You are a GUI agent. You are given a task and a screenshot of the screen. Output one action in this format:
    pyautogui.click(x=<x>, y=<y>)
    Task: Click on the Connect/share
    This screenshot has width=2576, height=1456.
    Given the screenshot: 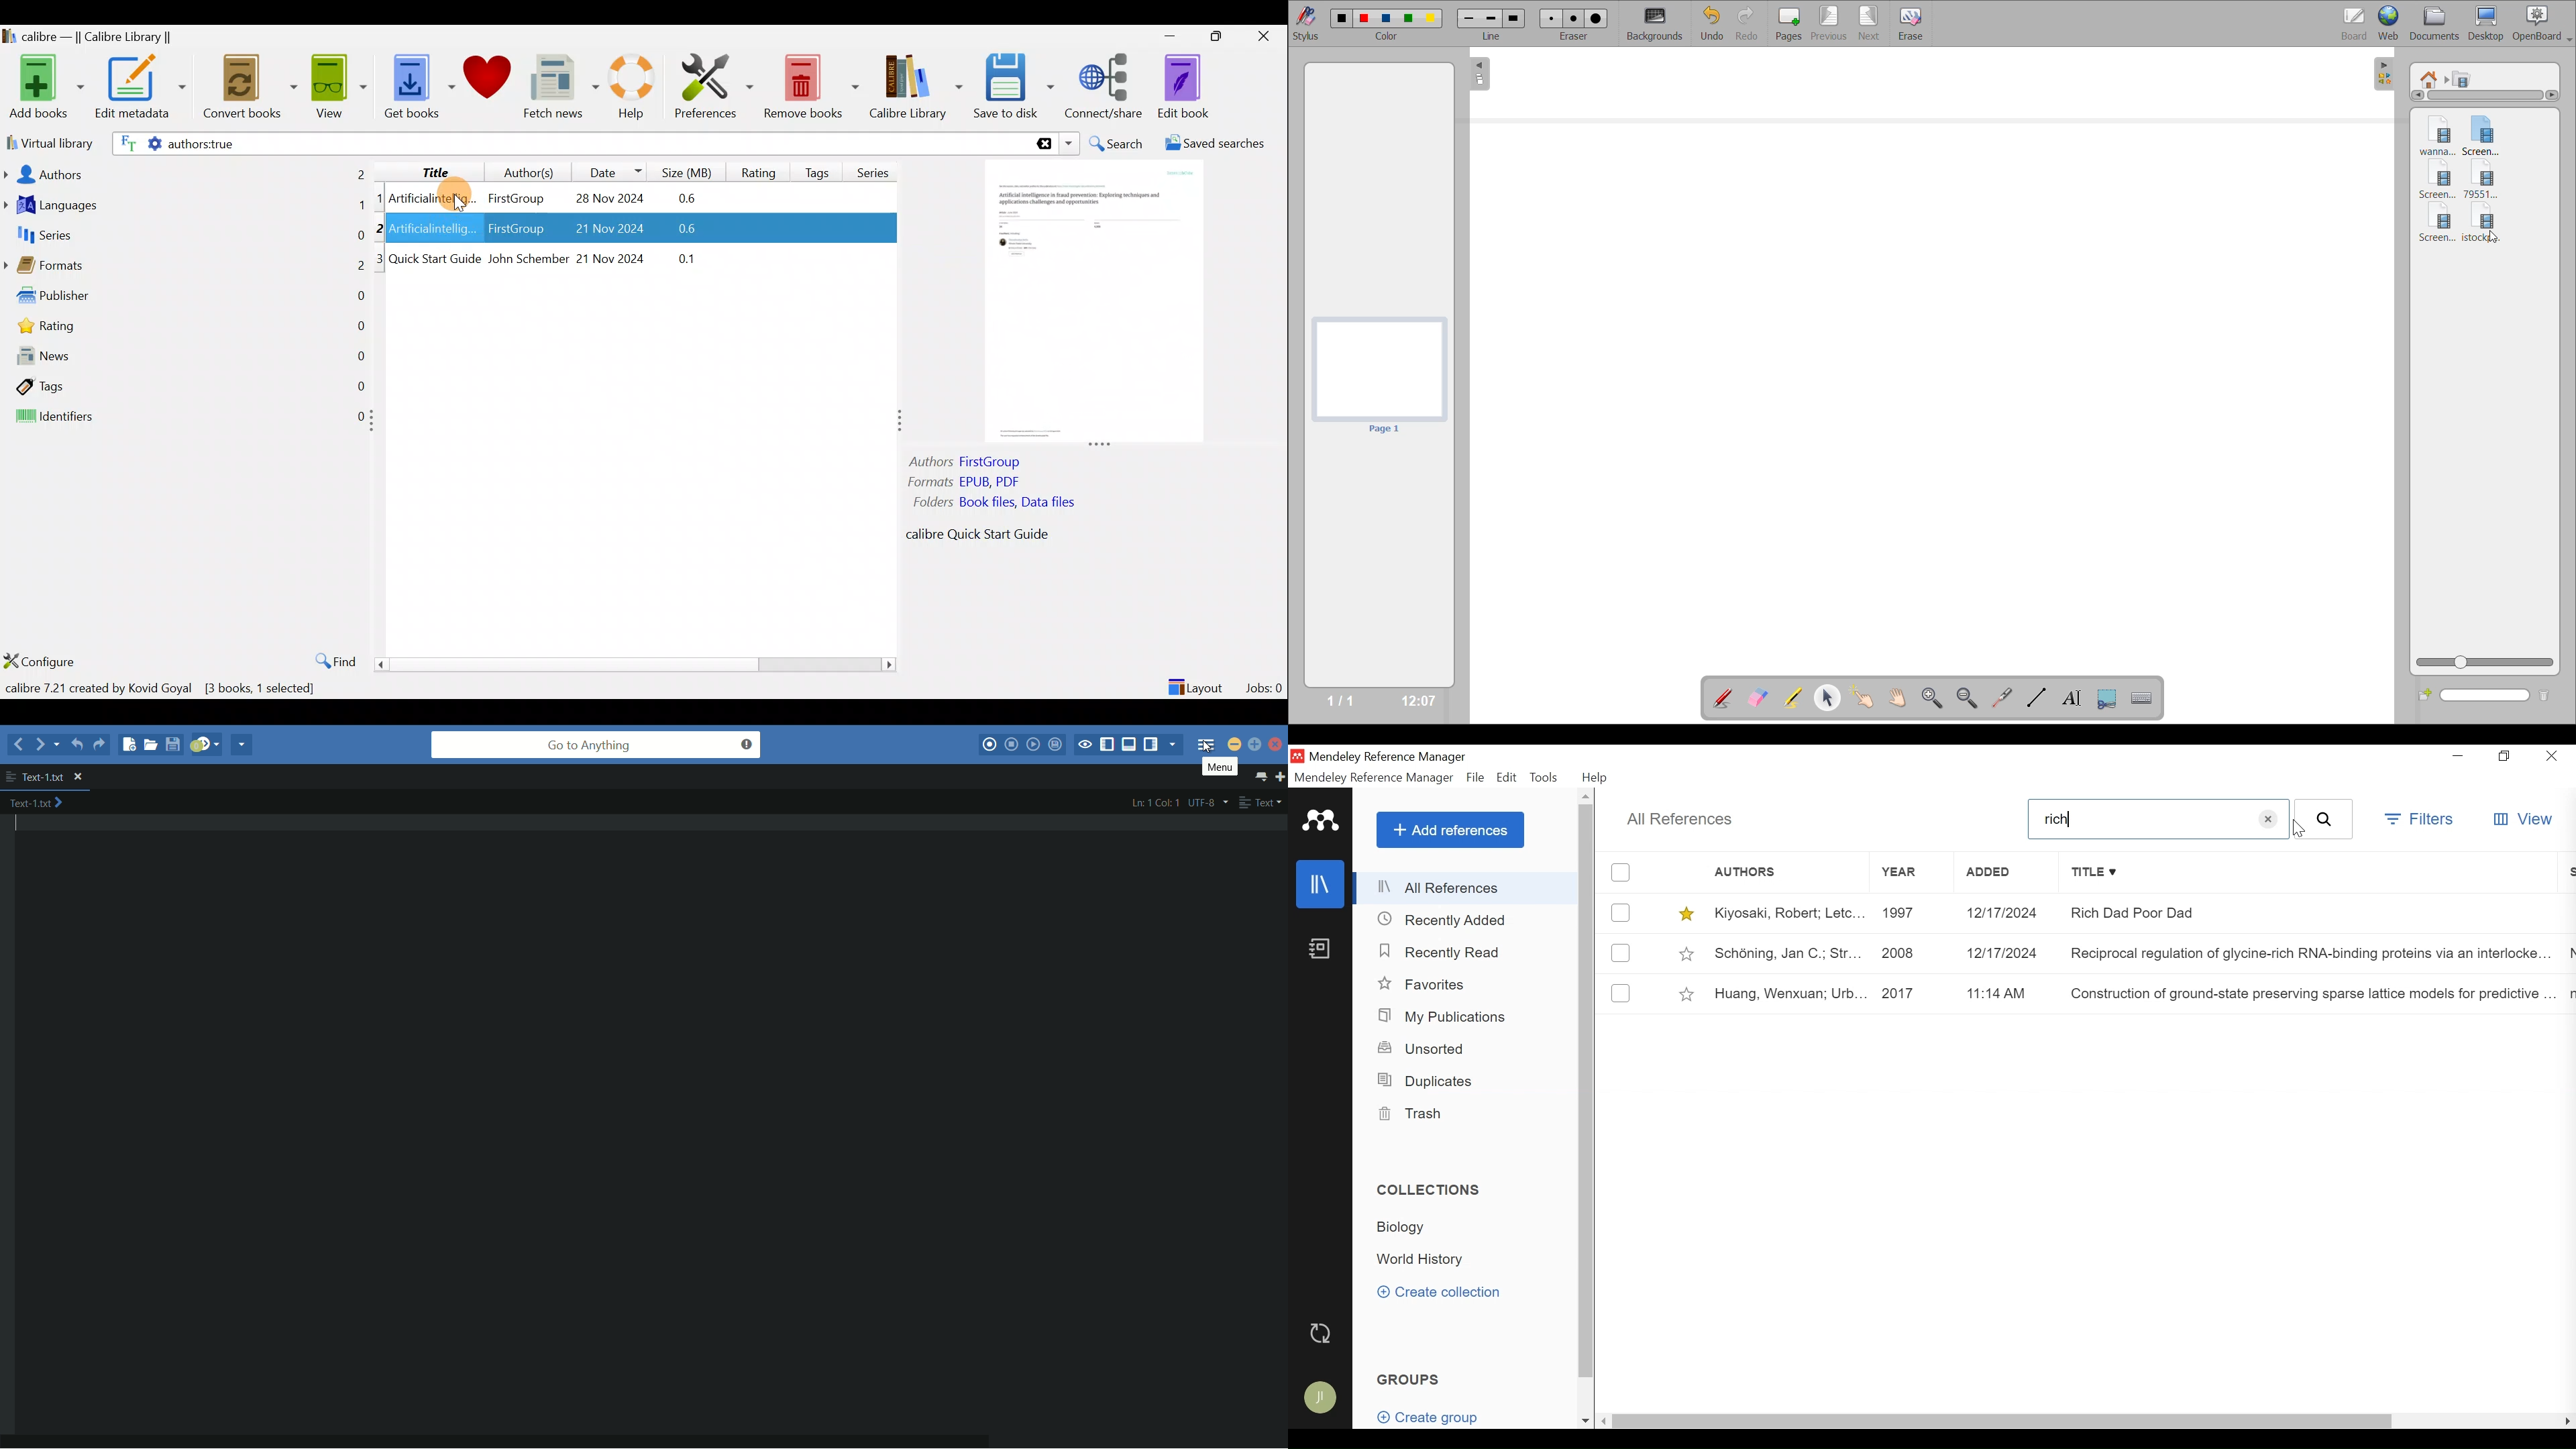 What is the action you would take?
    pyautogui.click(x=1106, y=84)
    